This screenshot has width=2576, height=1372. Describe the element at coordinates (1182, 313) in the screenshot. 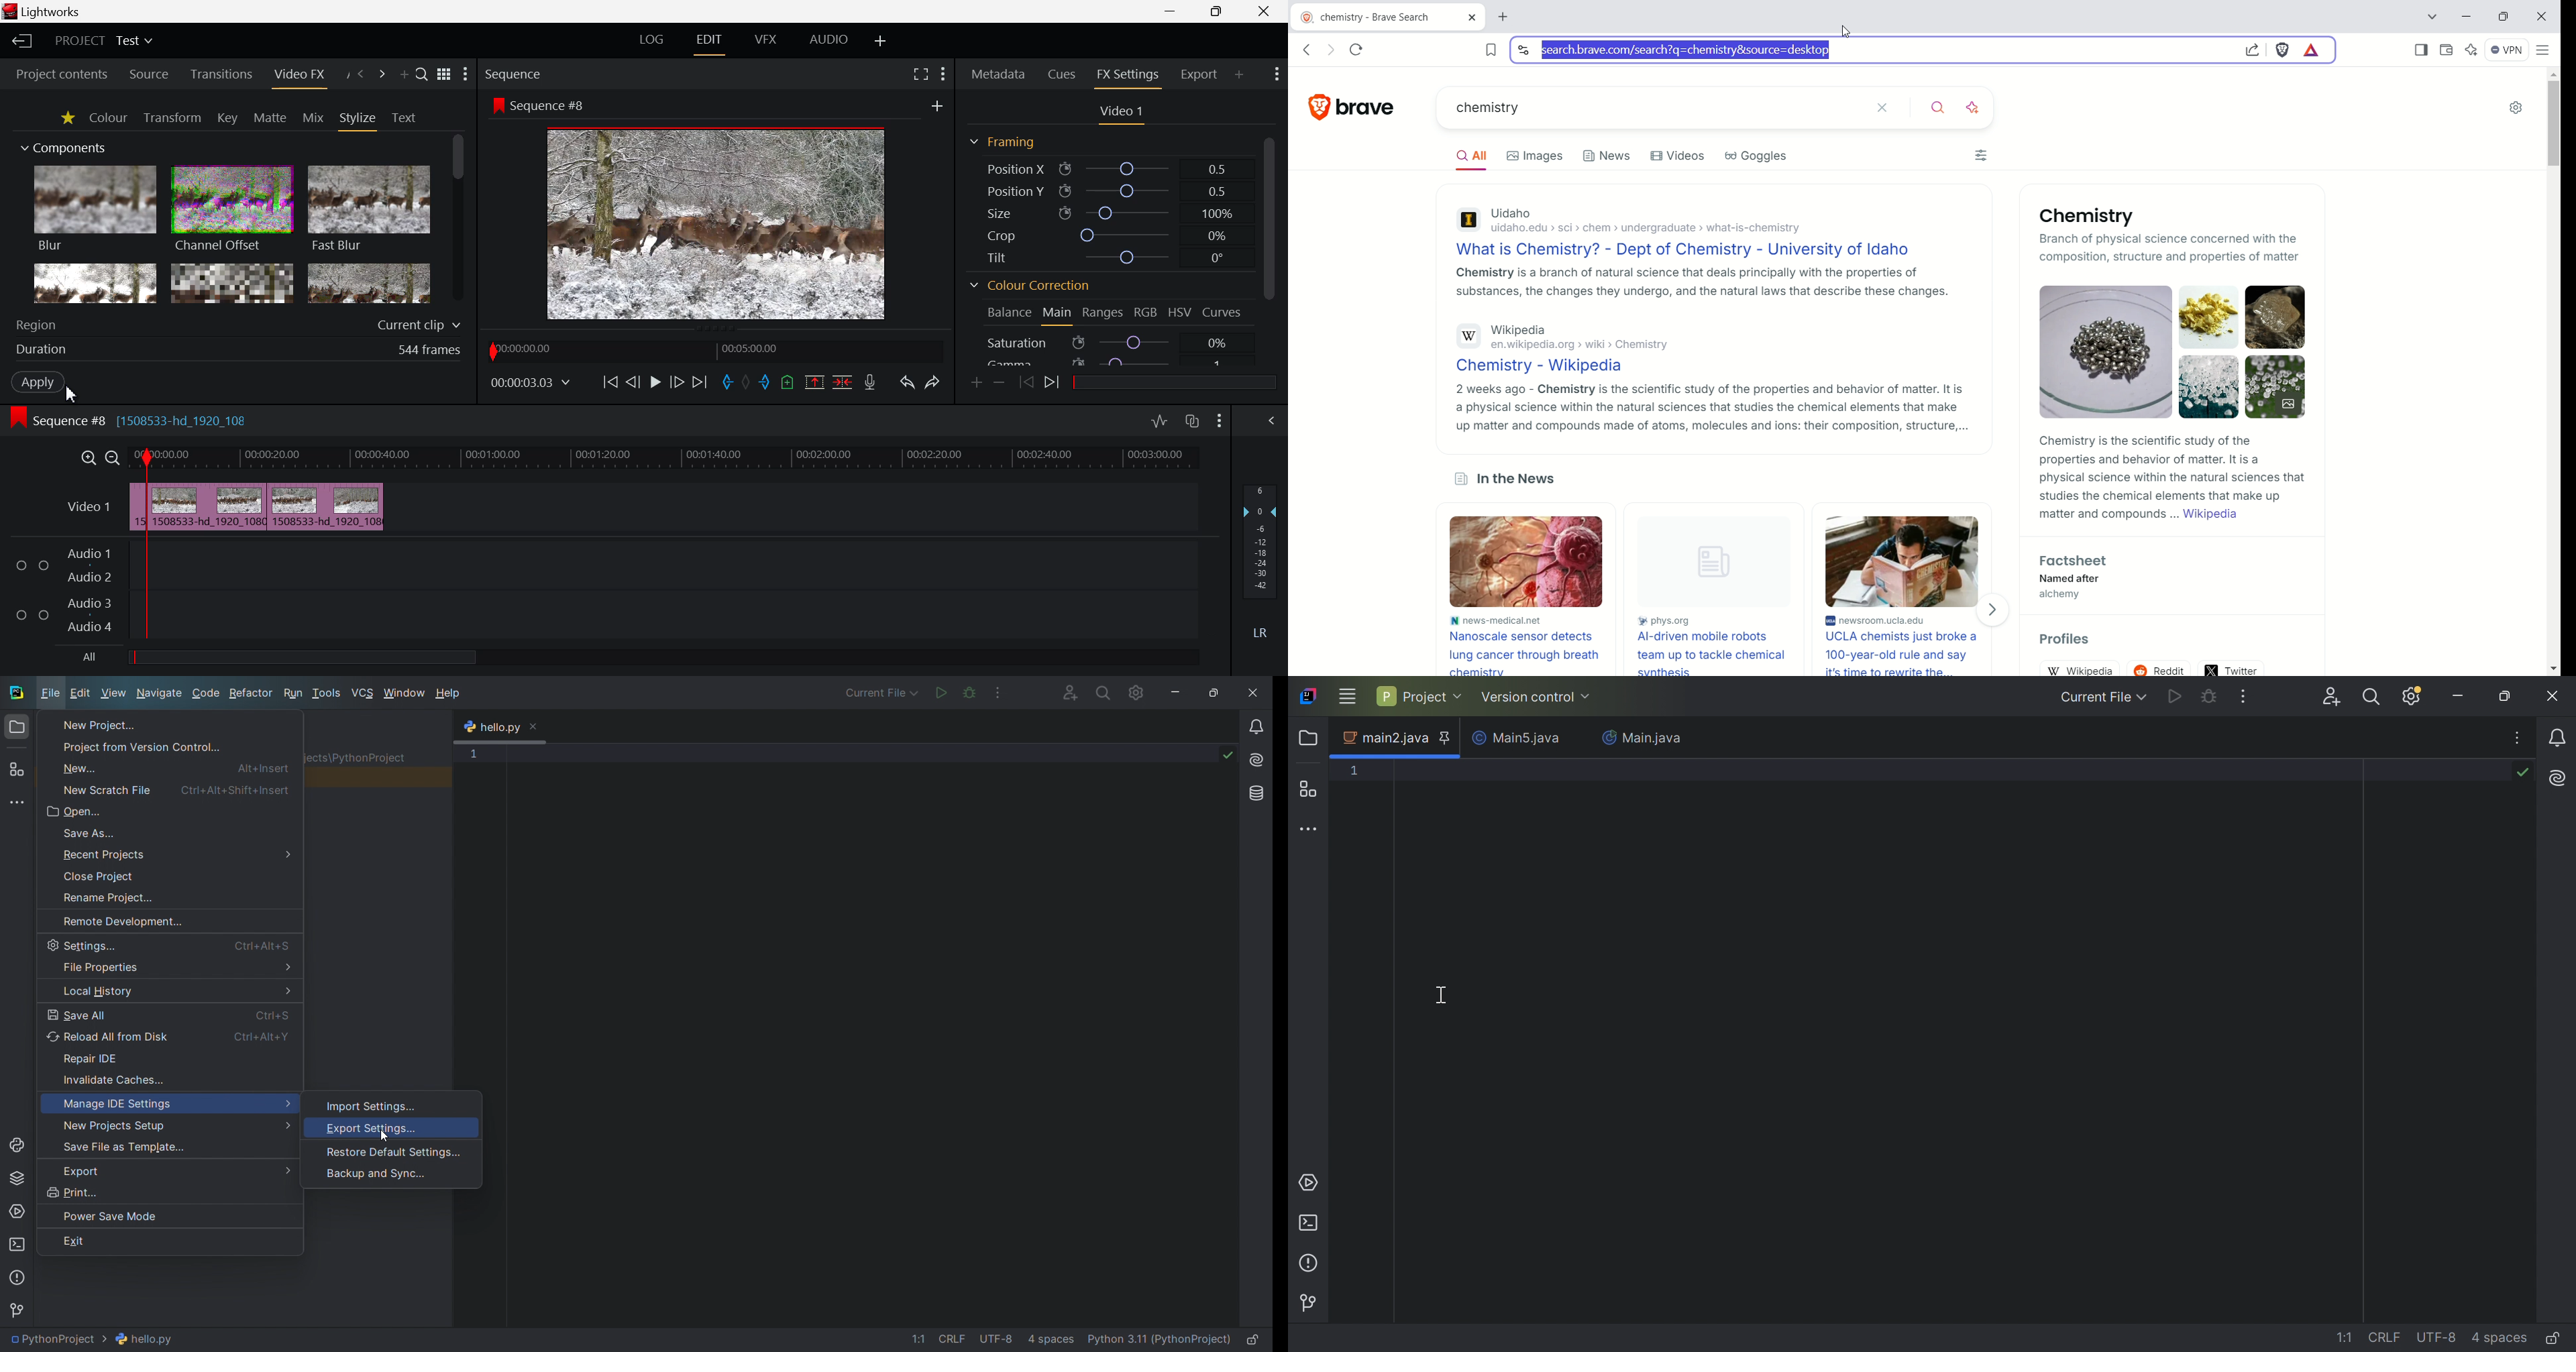

I see `HSV` at that location.